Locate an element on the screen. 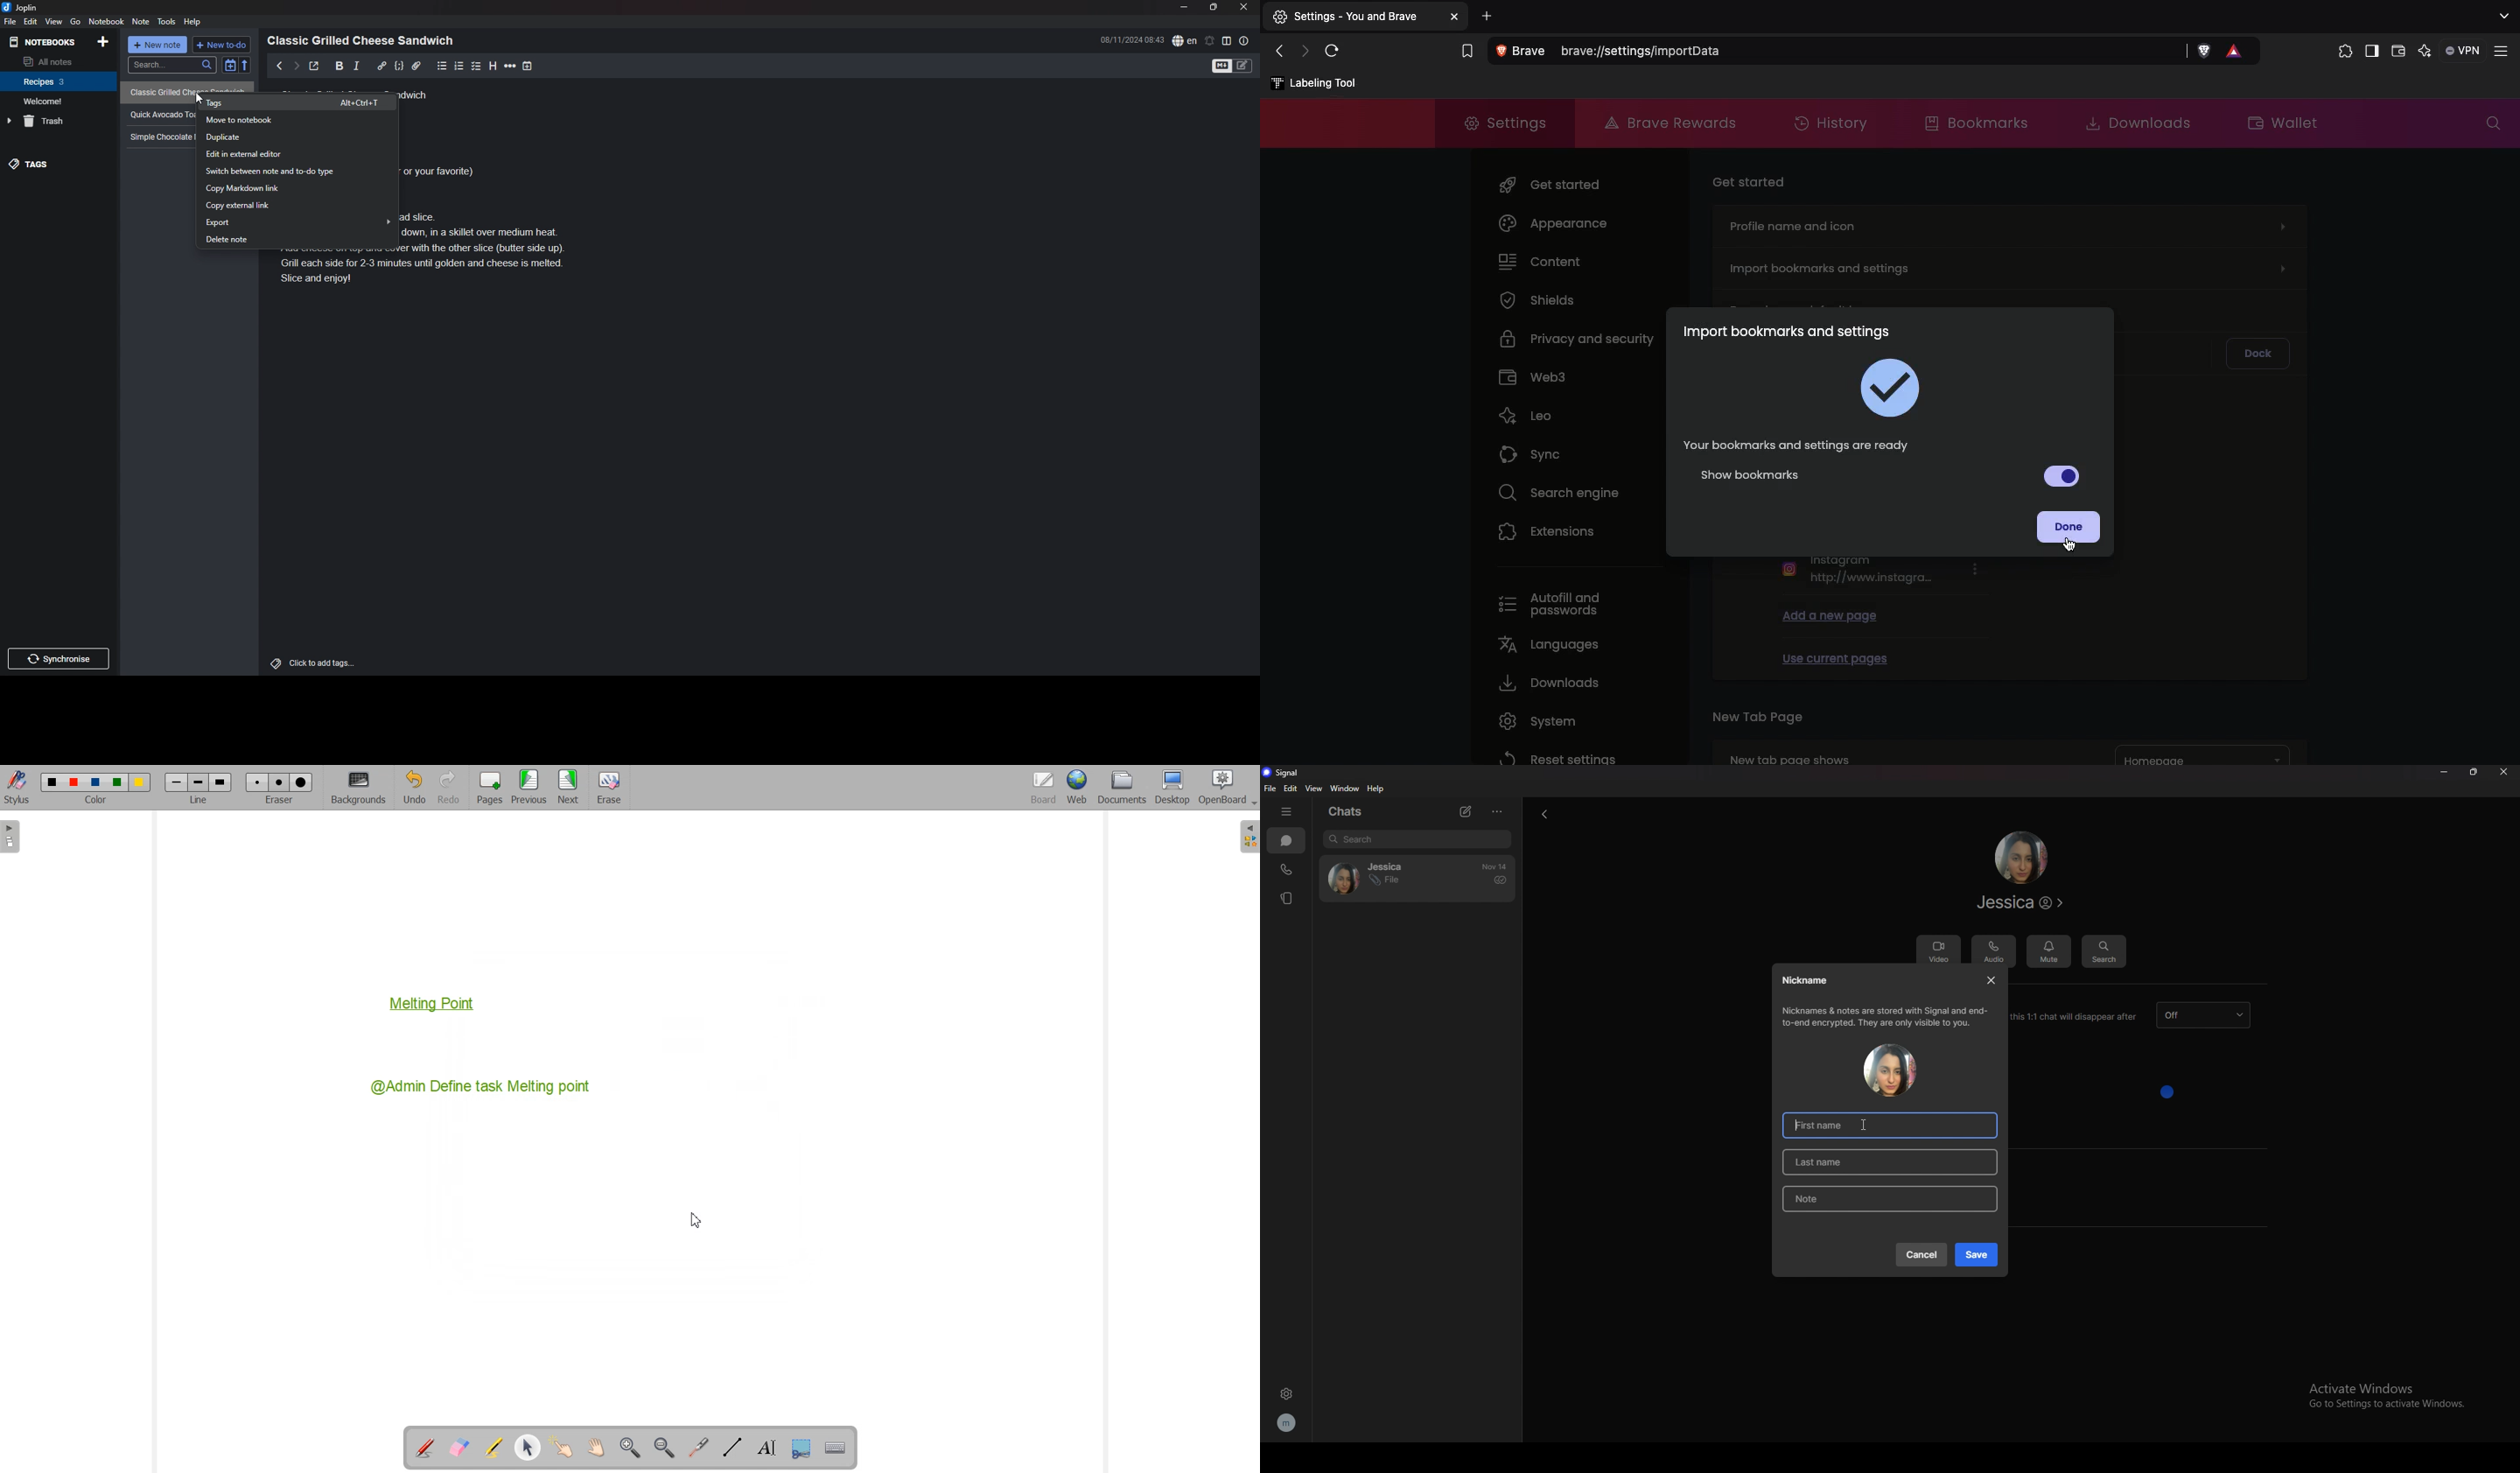 The width and height of the screenshot is (2520, 1484). italic is located at coordinates (356, 66).